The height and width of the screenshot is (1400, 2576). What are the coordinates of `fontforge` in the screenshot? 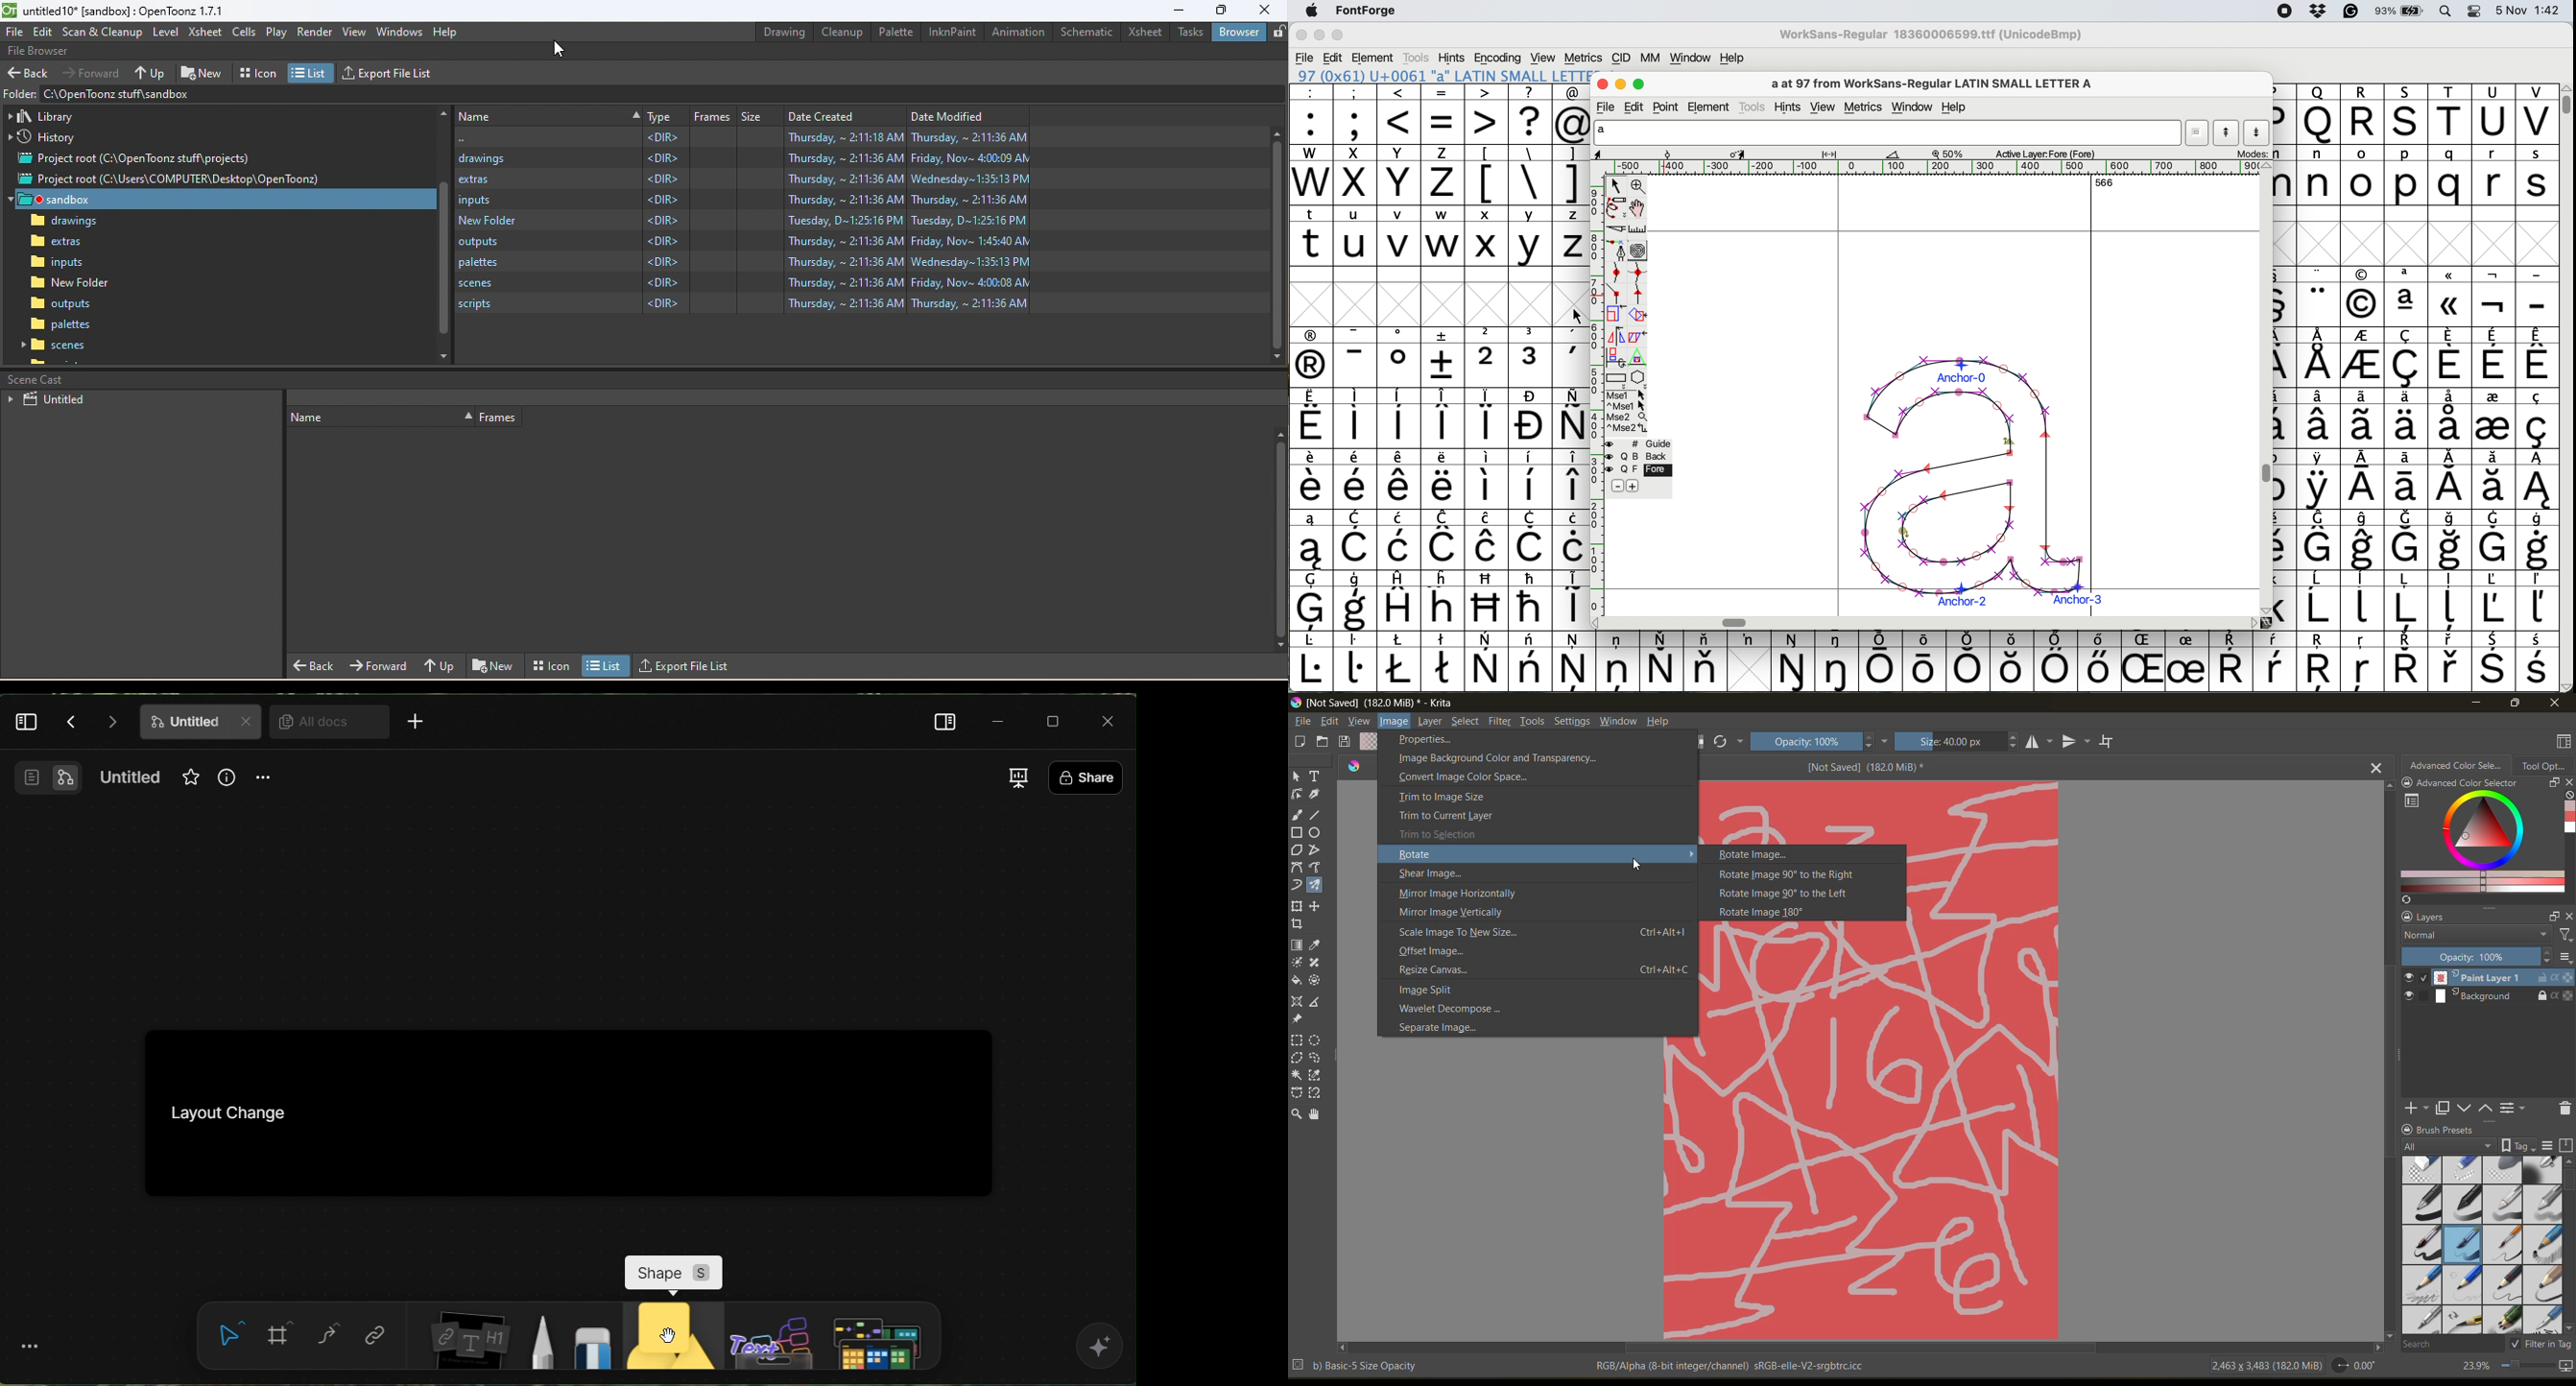 It's located at (1369, 11).